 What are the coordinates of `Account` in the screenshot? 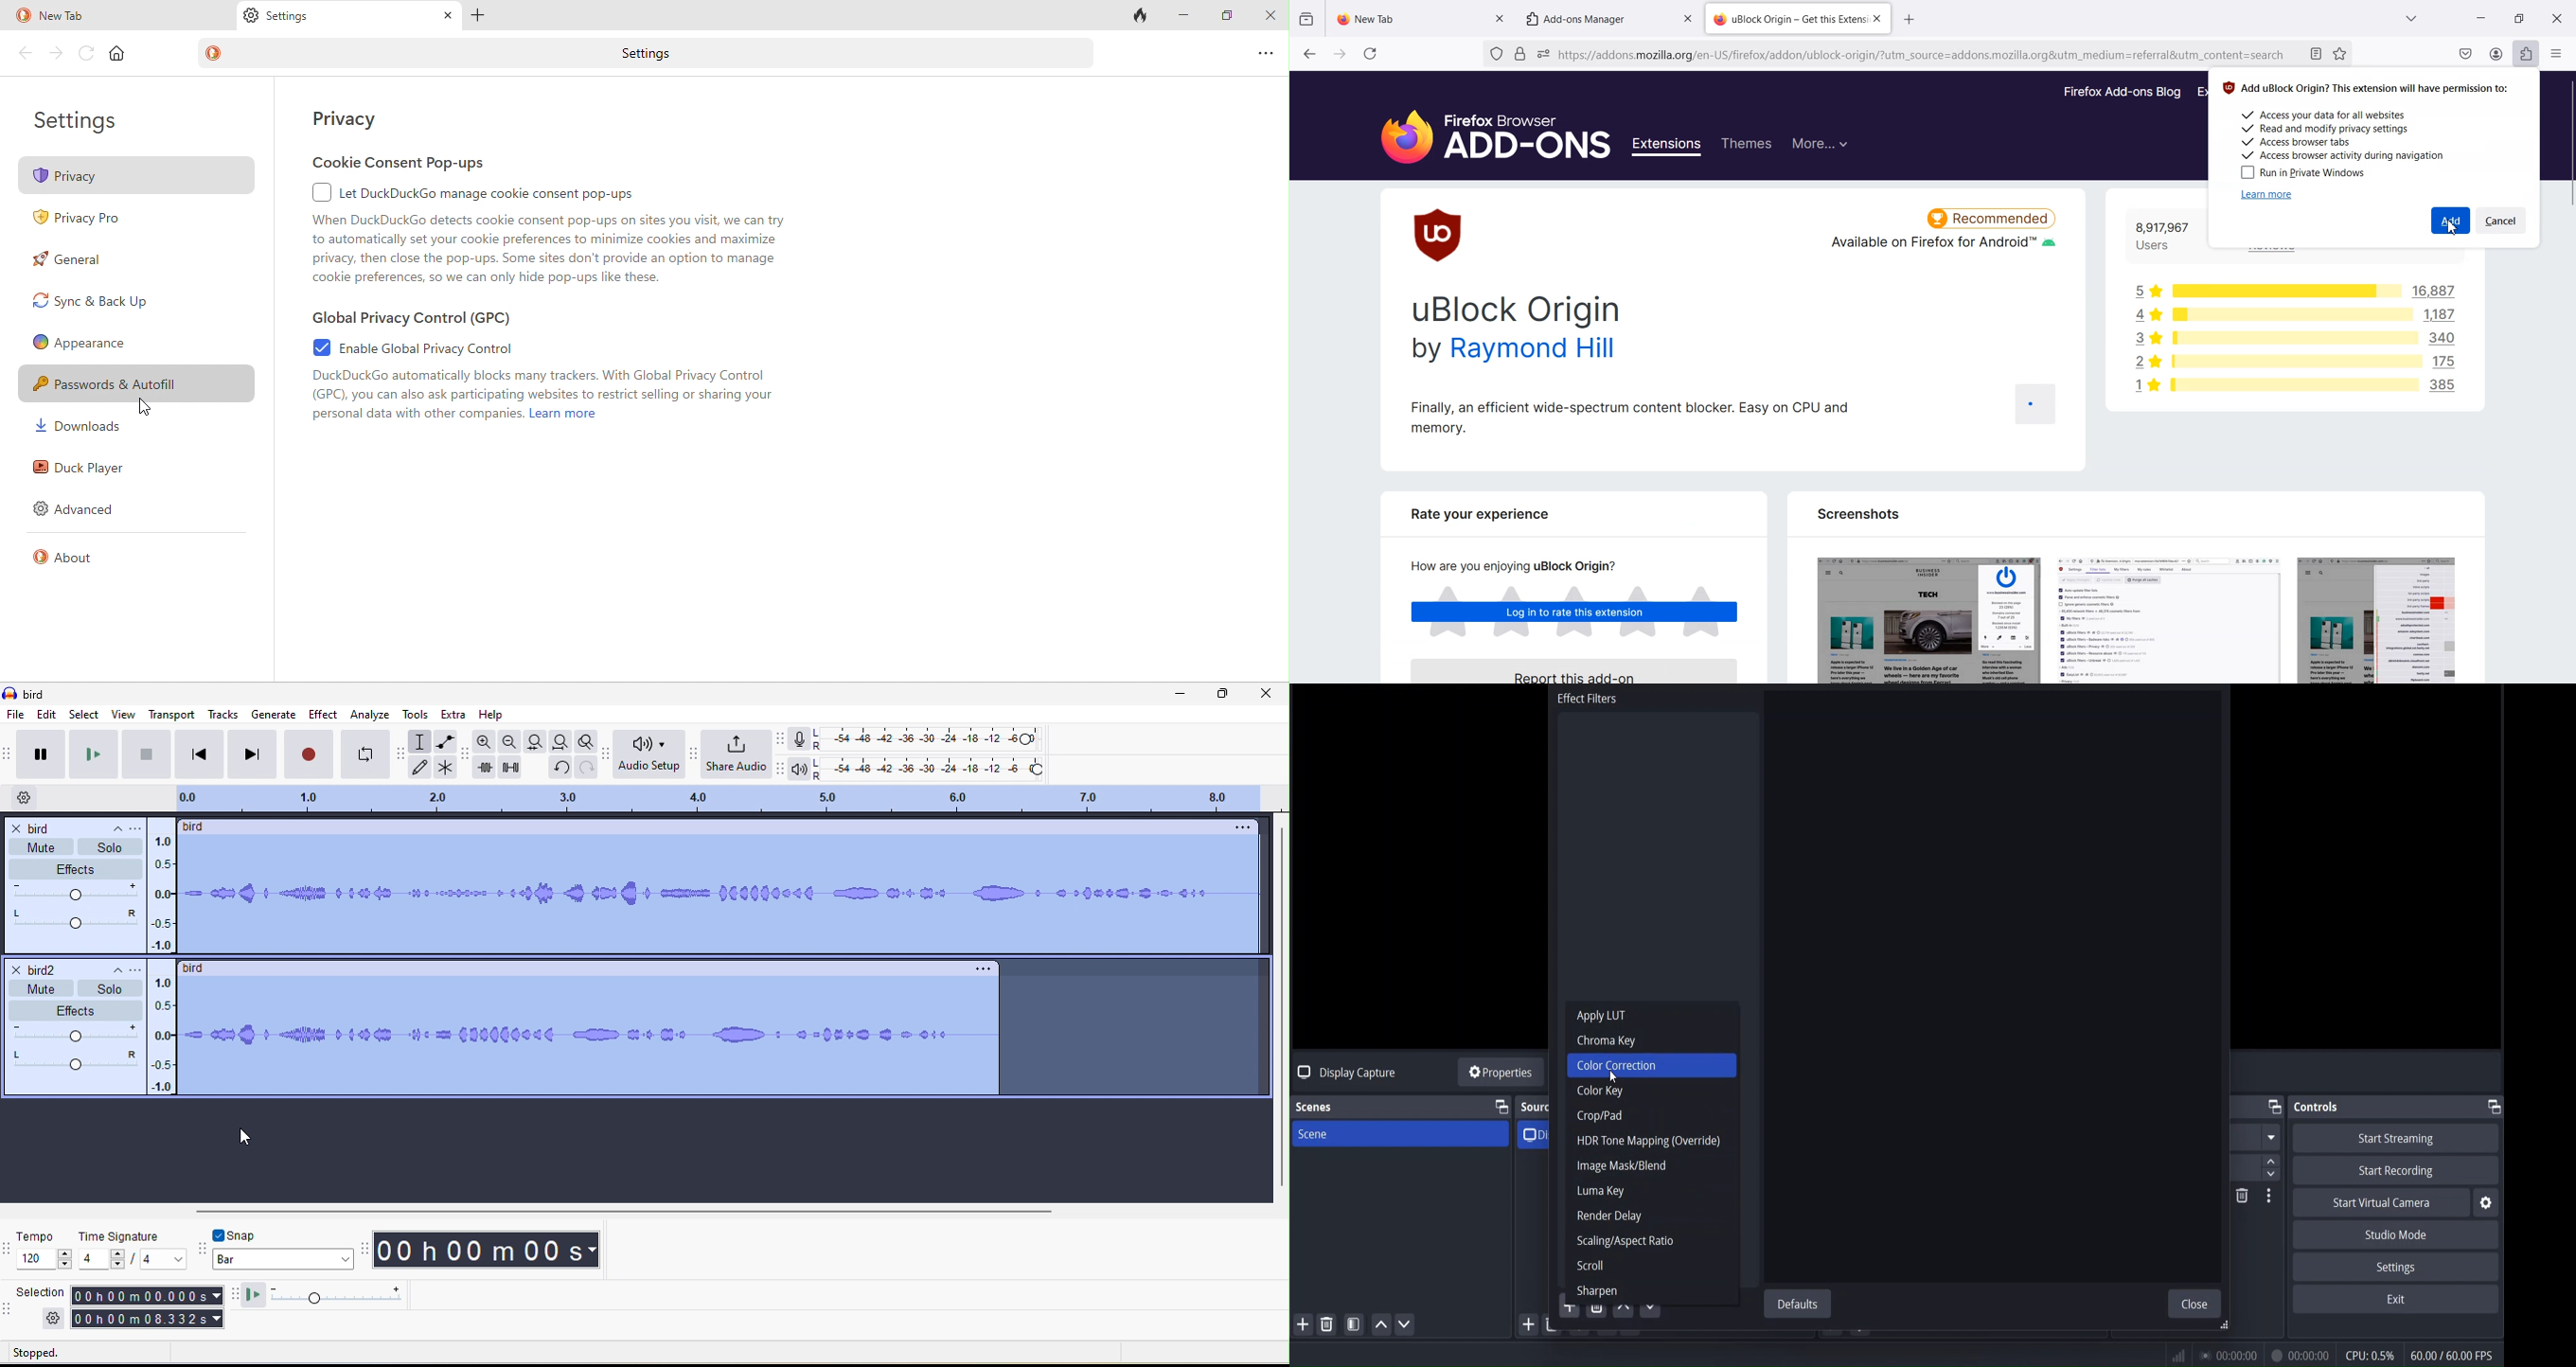 It's located at (2497, 54).